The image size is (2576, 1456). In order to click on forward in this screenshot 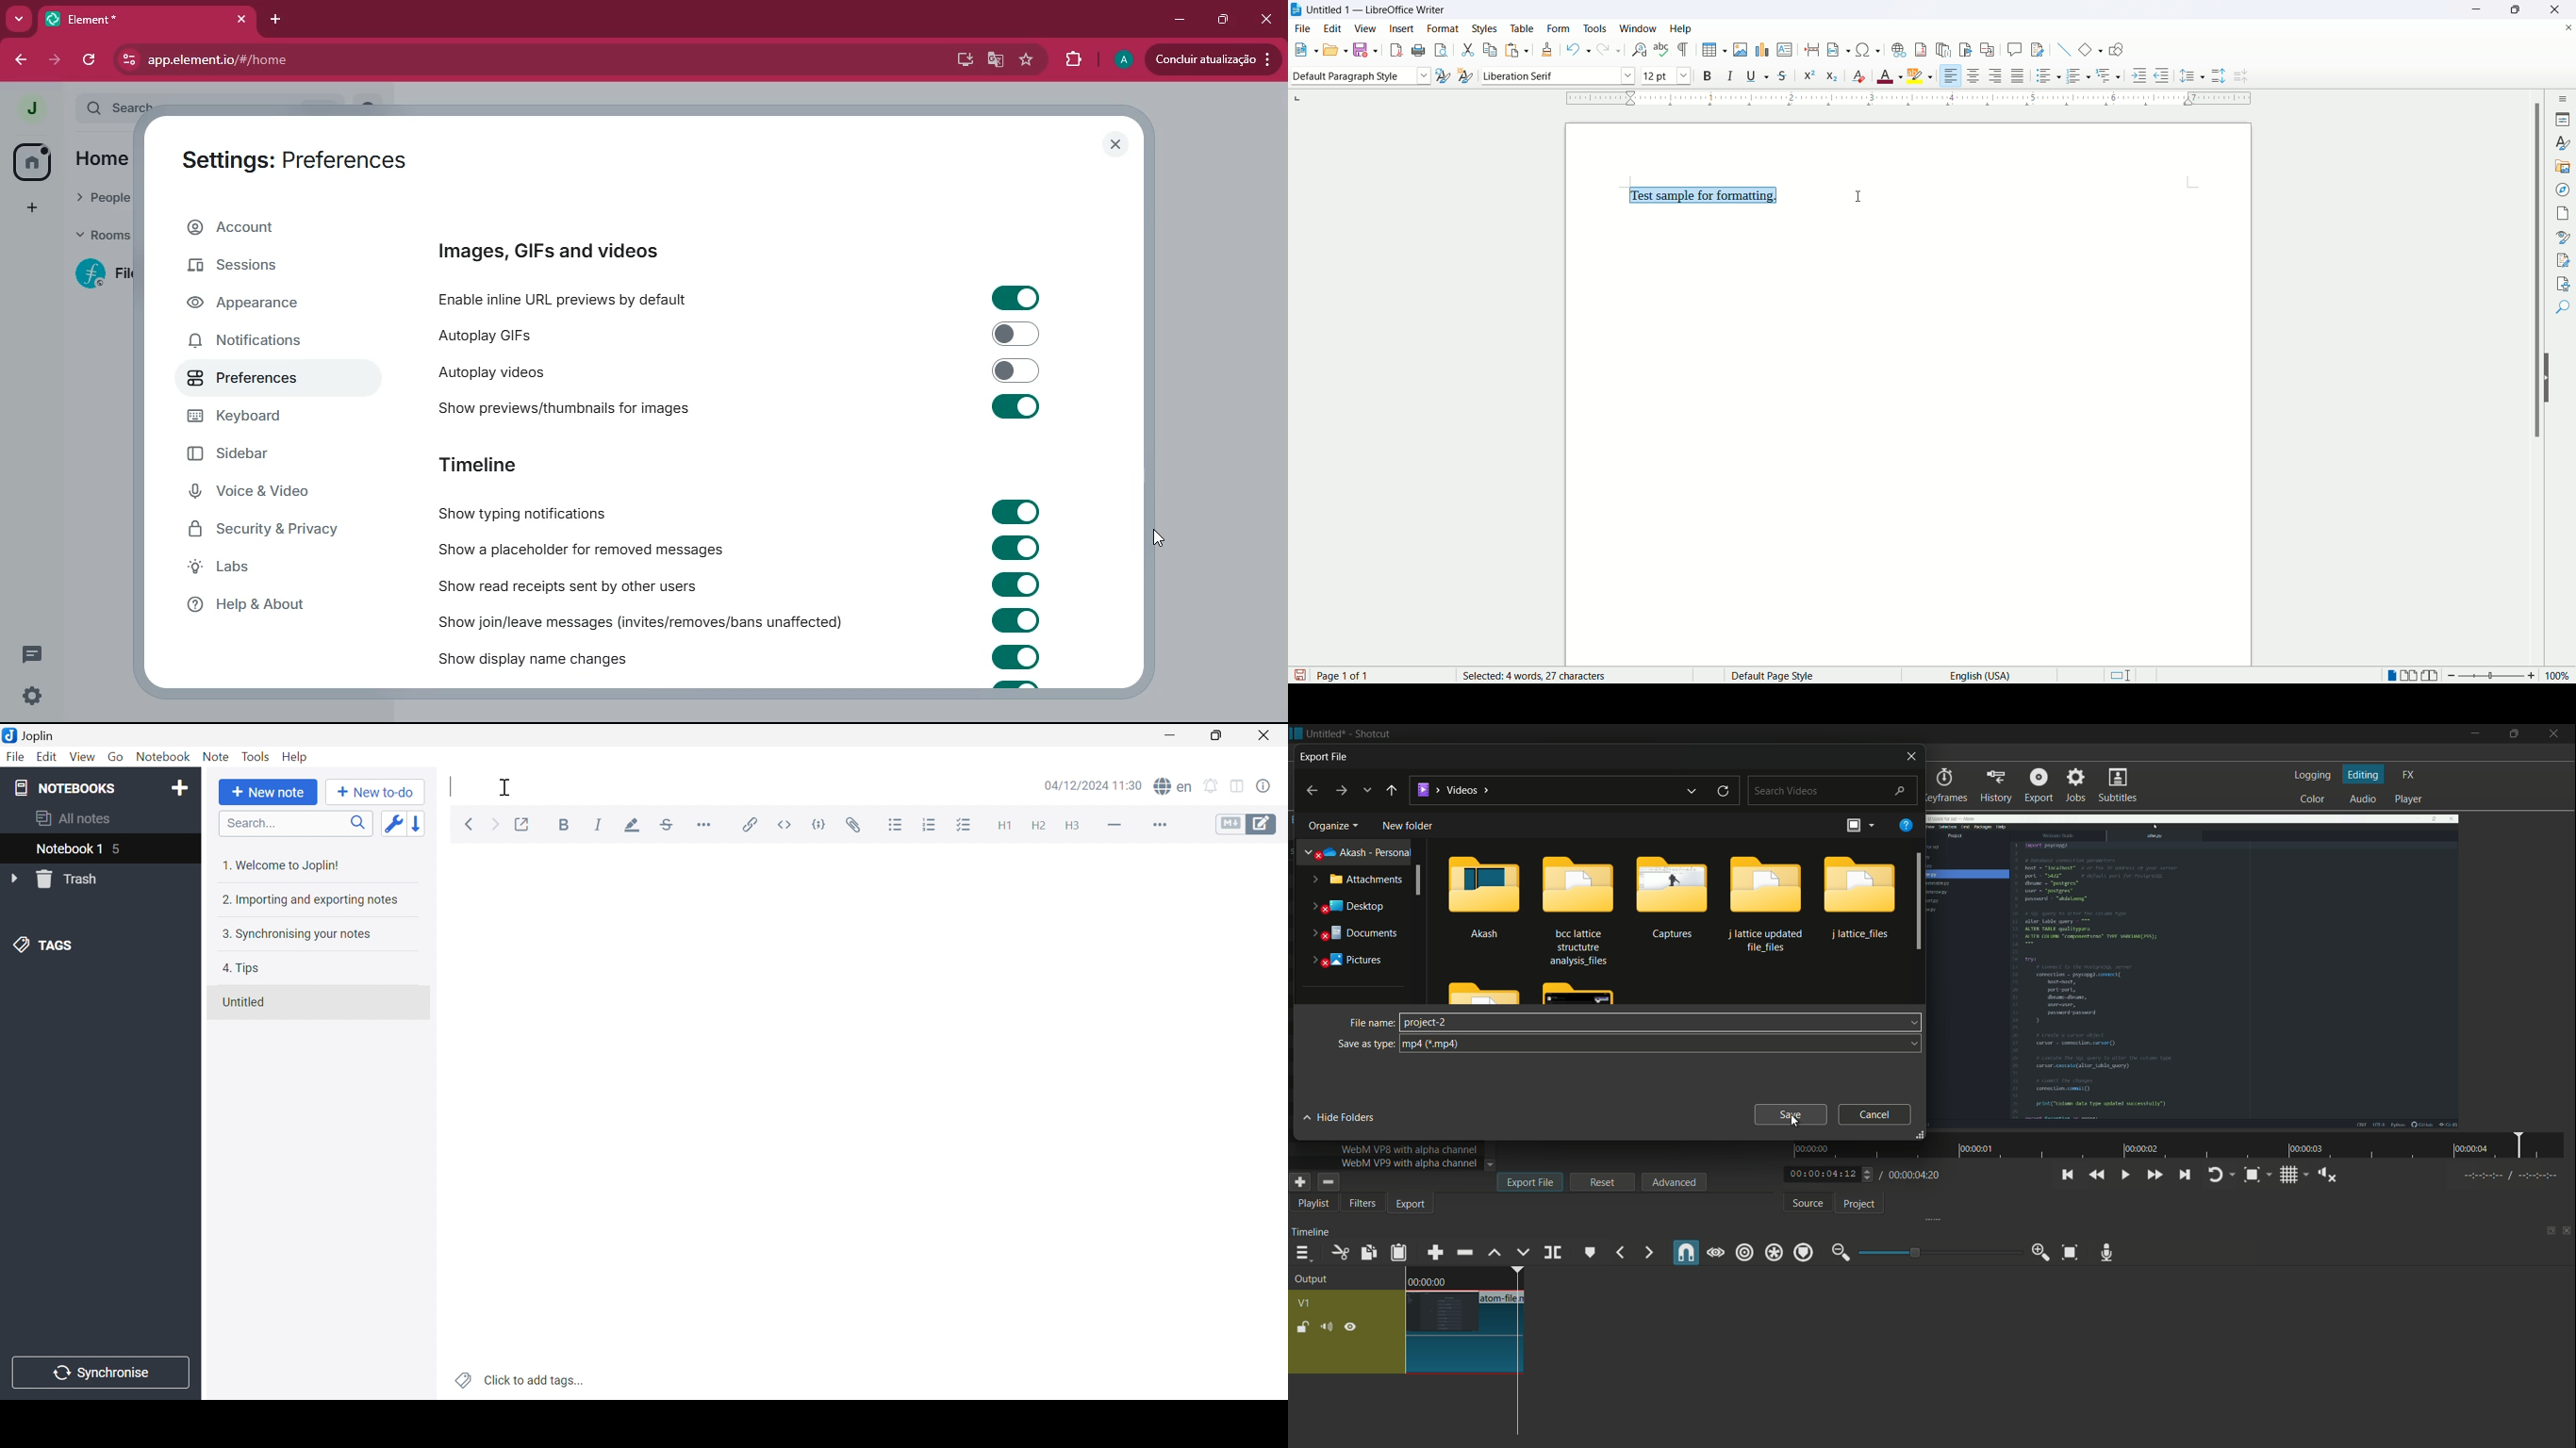, I will do `click(1343, 791)`.